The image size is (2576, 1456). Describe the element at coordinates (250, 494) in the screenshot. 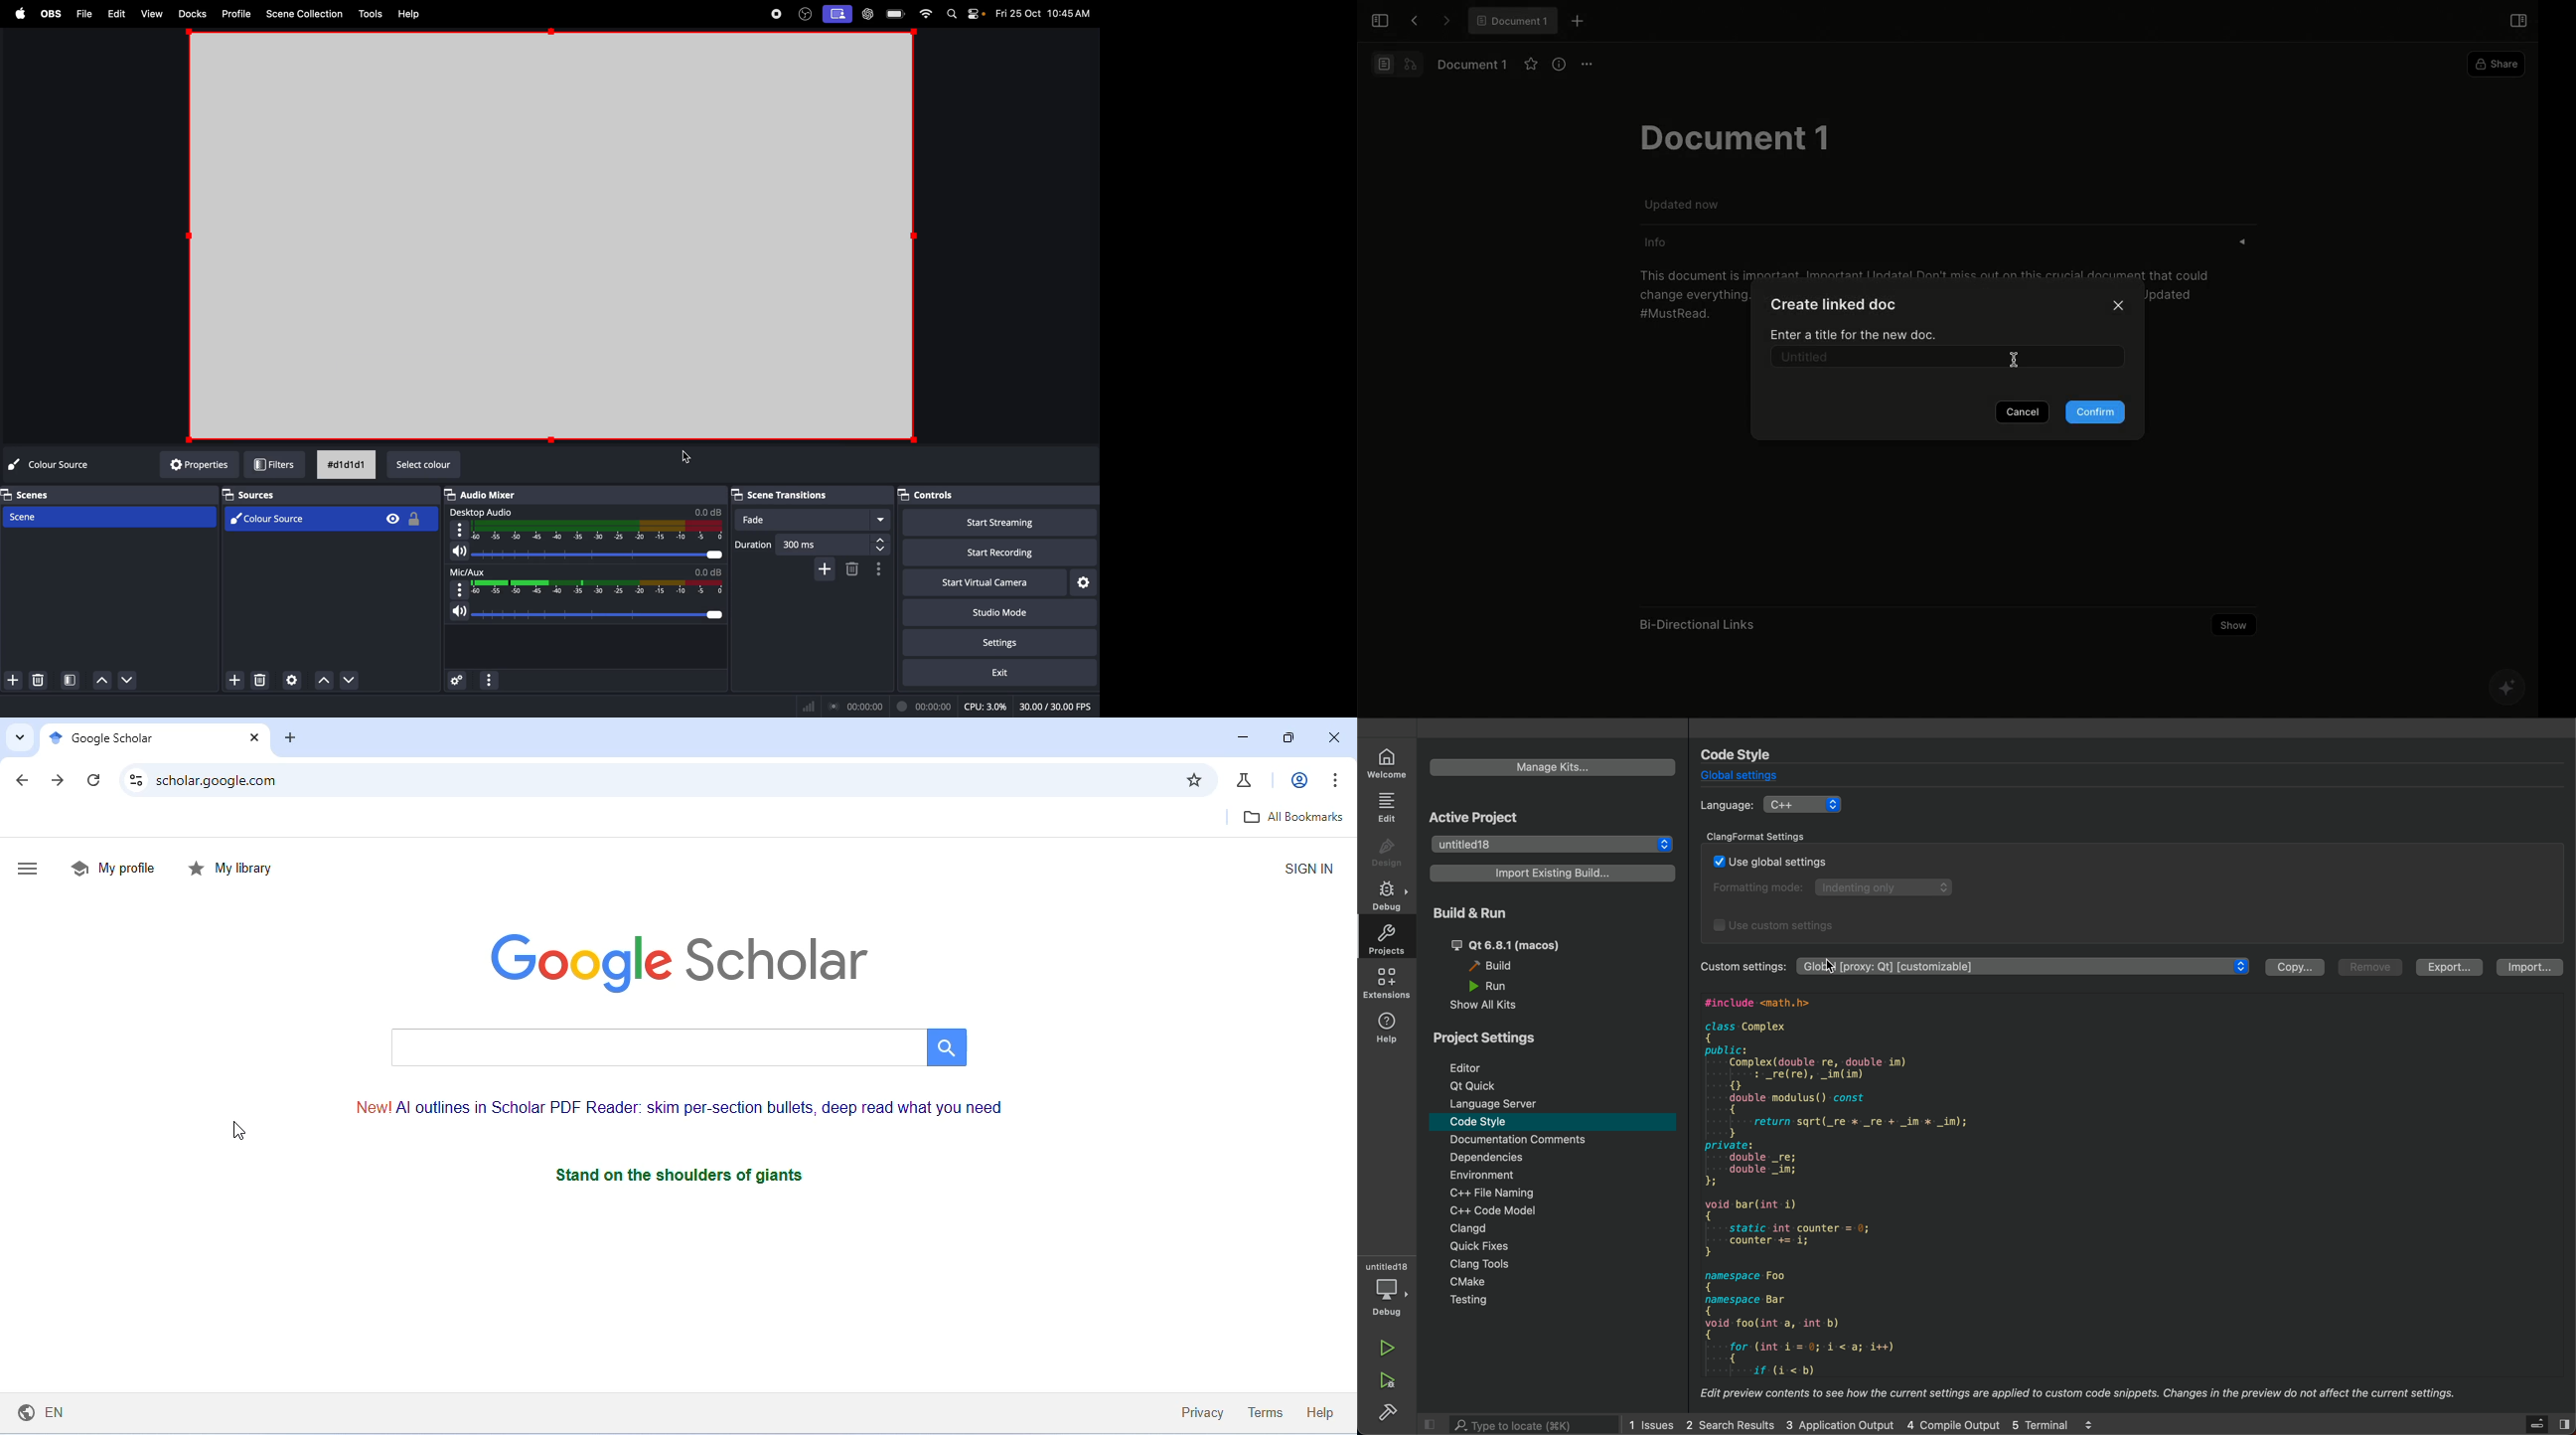

I see `Sources` at that location.